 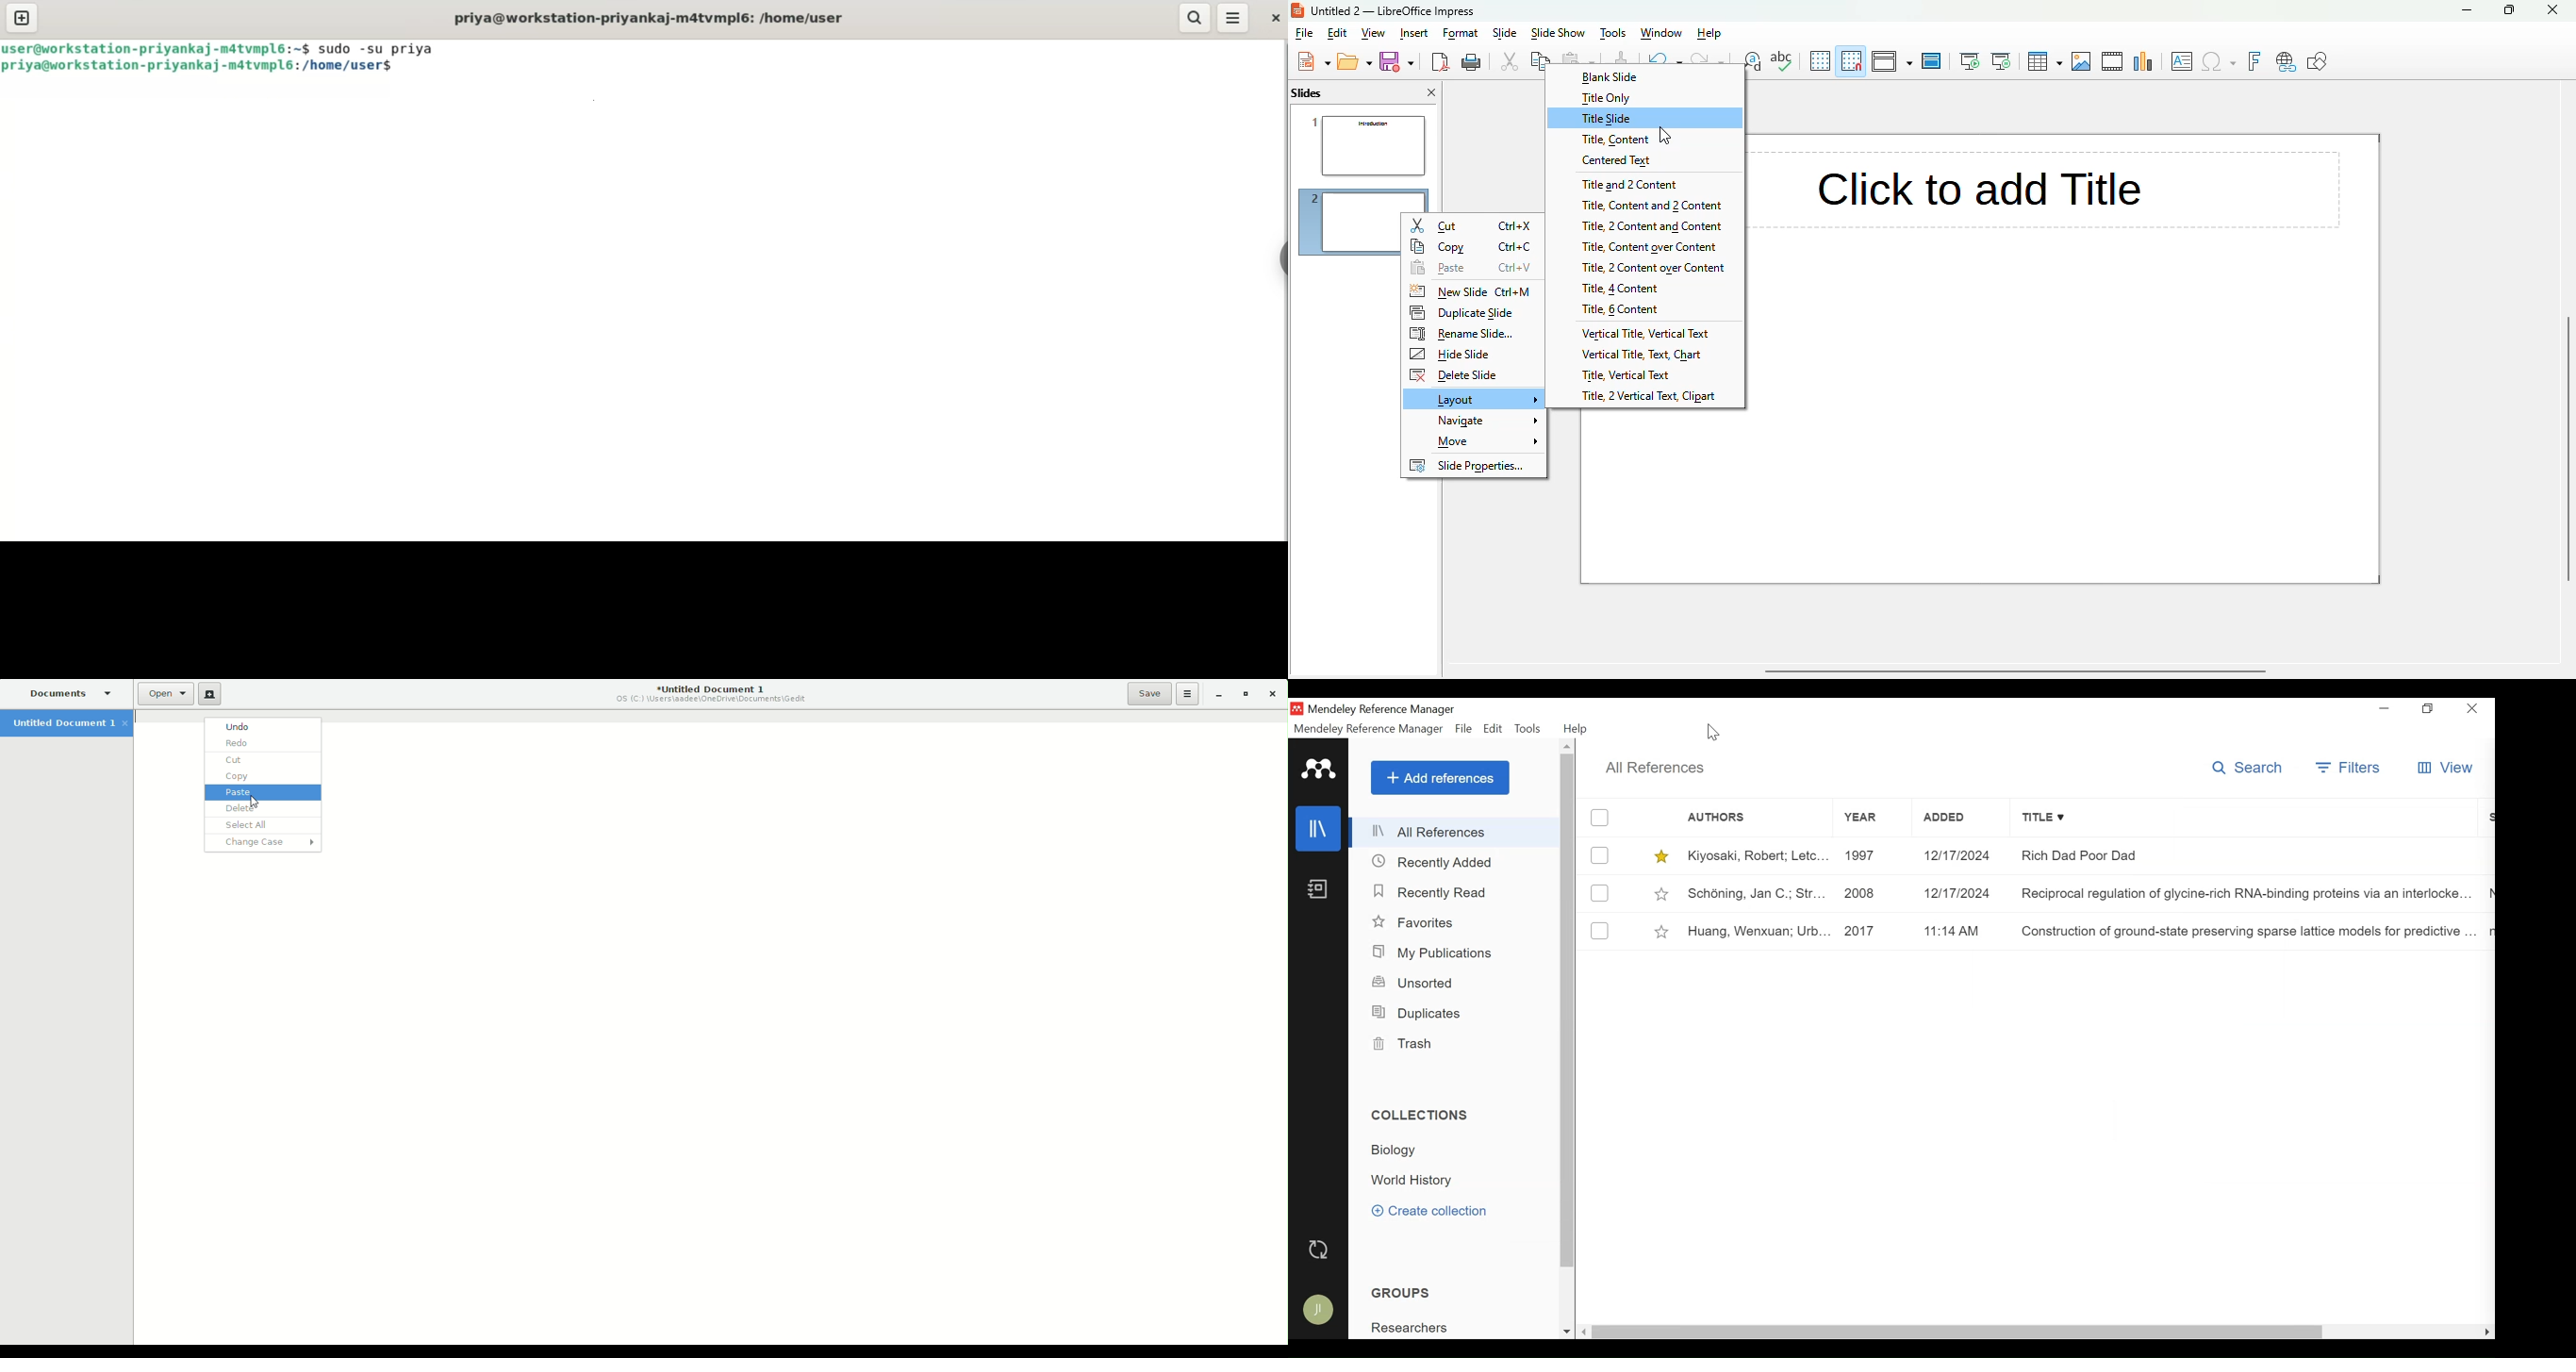 I want to click on Minimize, so click(x=1216, y=694).